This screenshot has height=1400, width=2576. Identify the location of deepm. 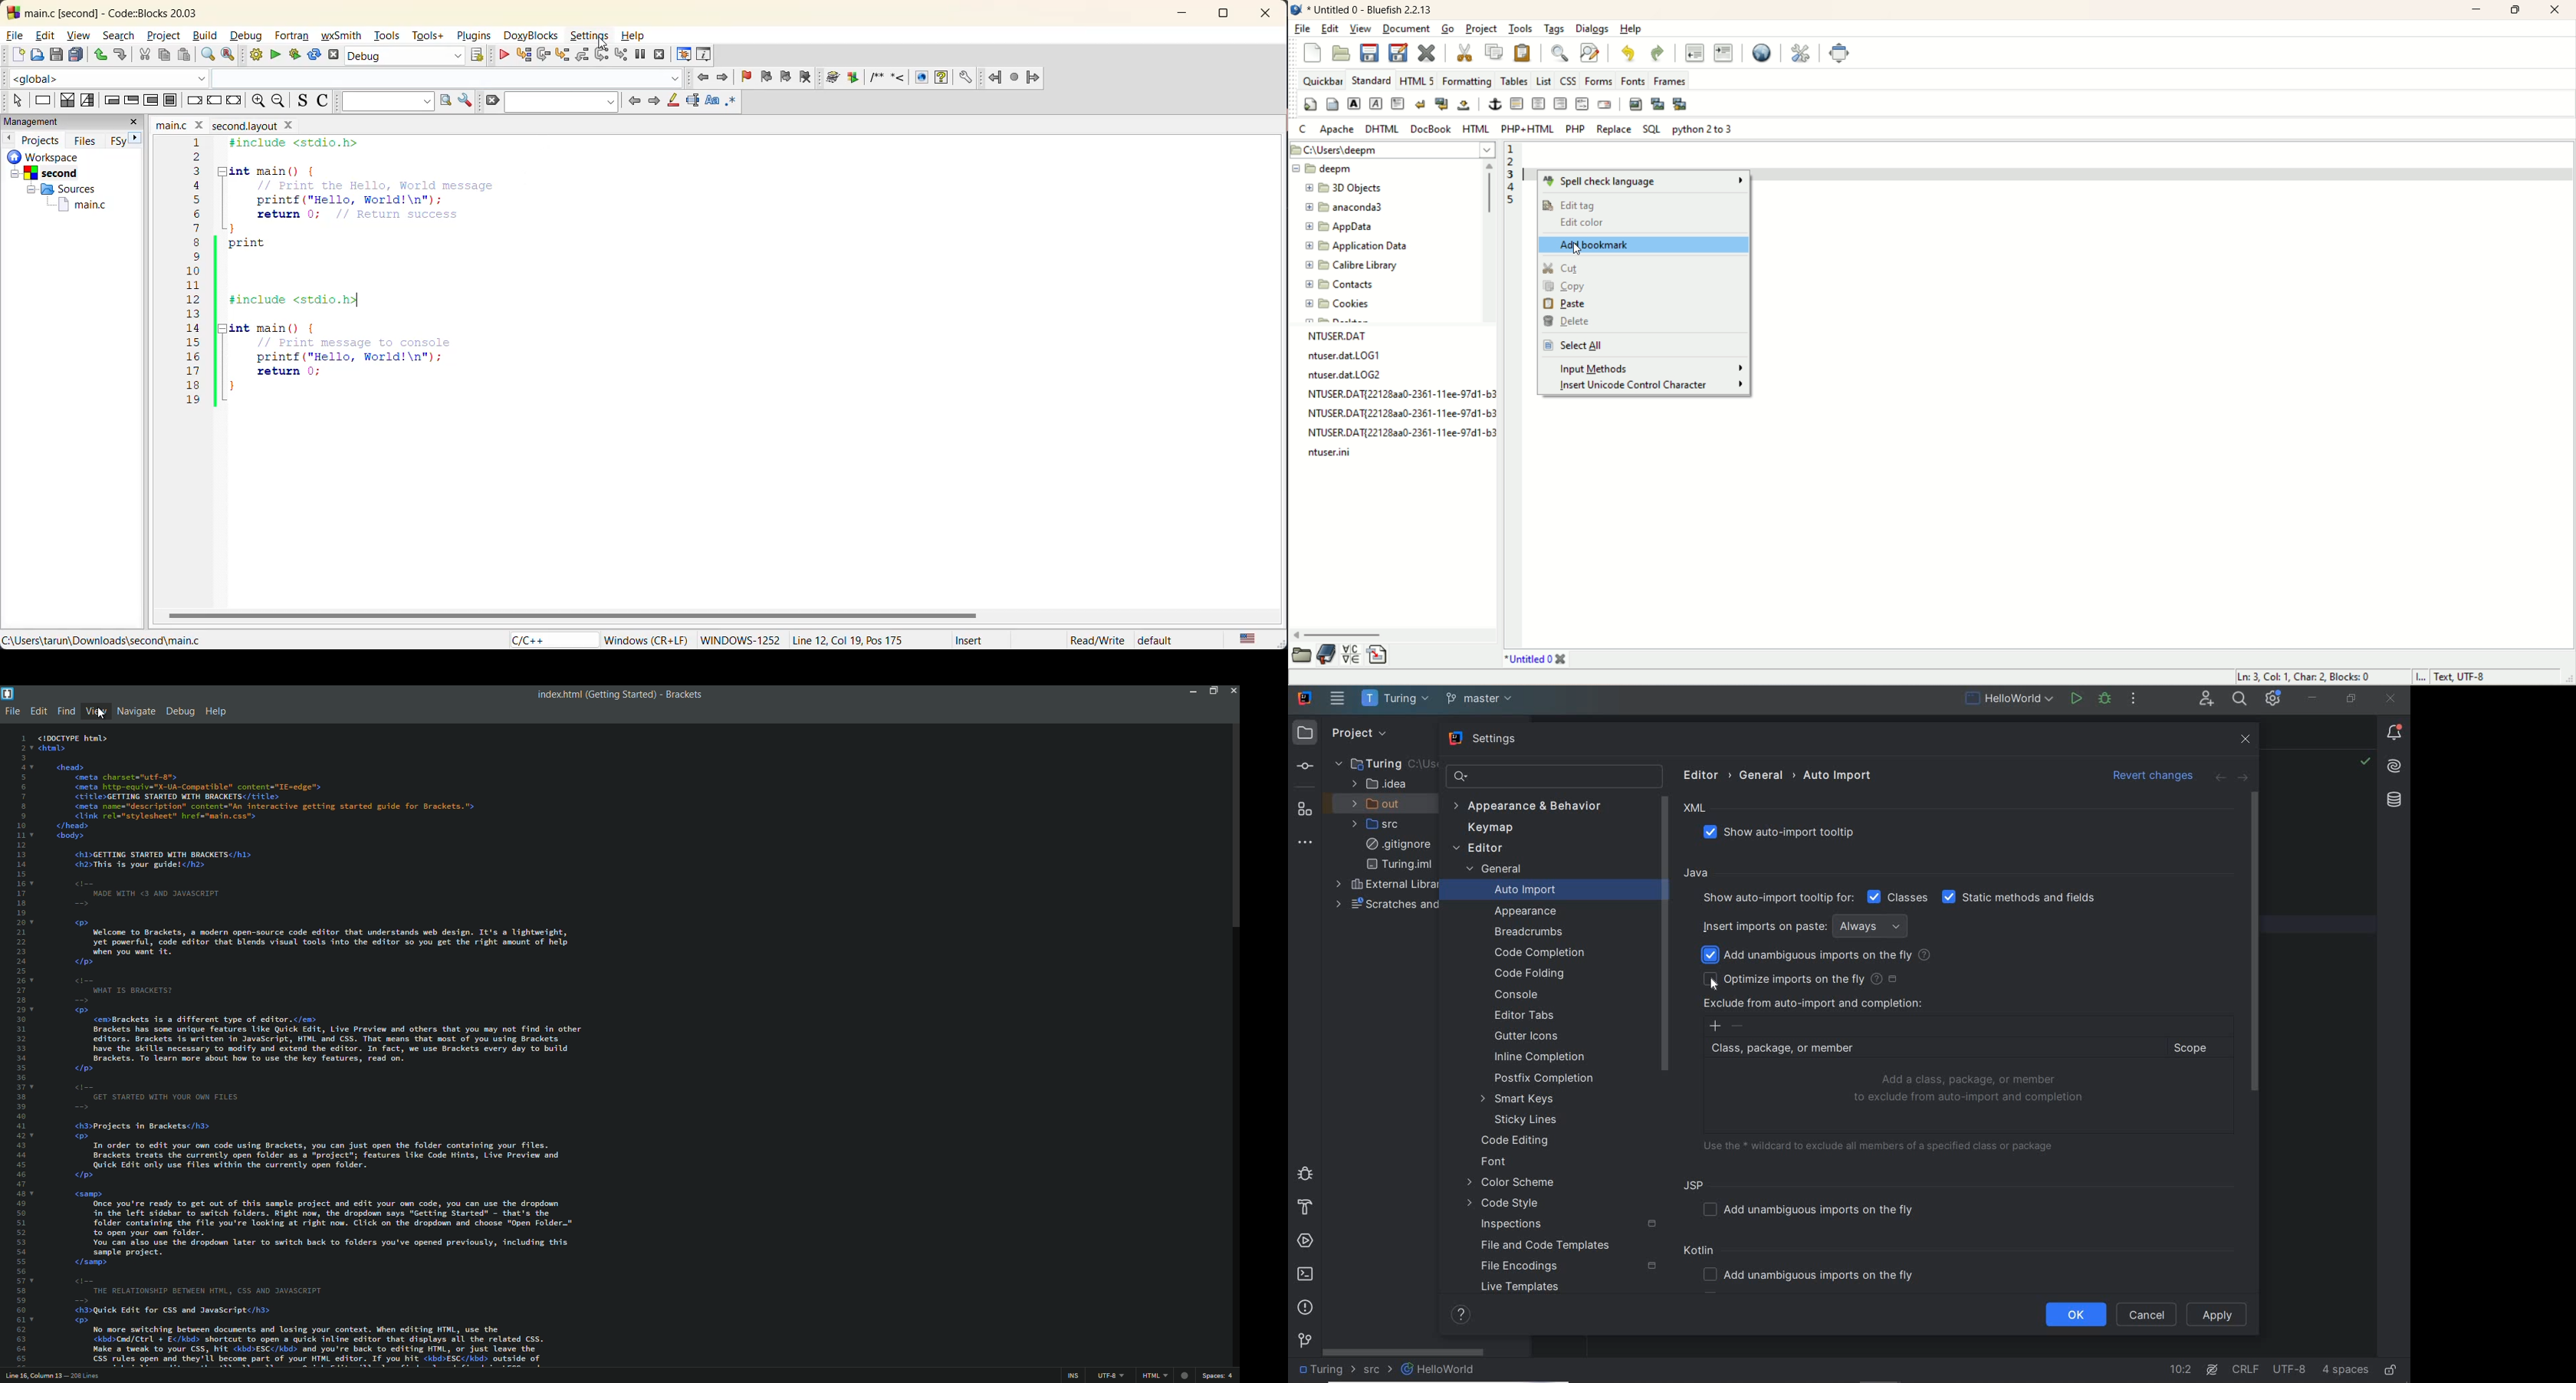
(1325, 169).